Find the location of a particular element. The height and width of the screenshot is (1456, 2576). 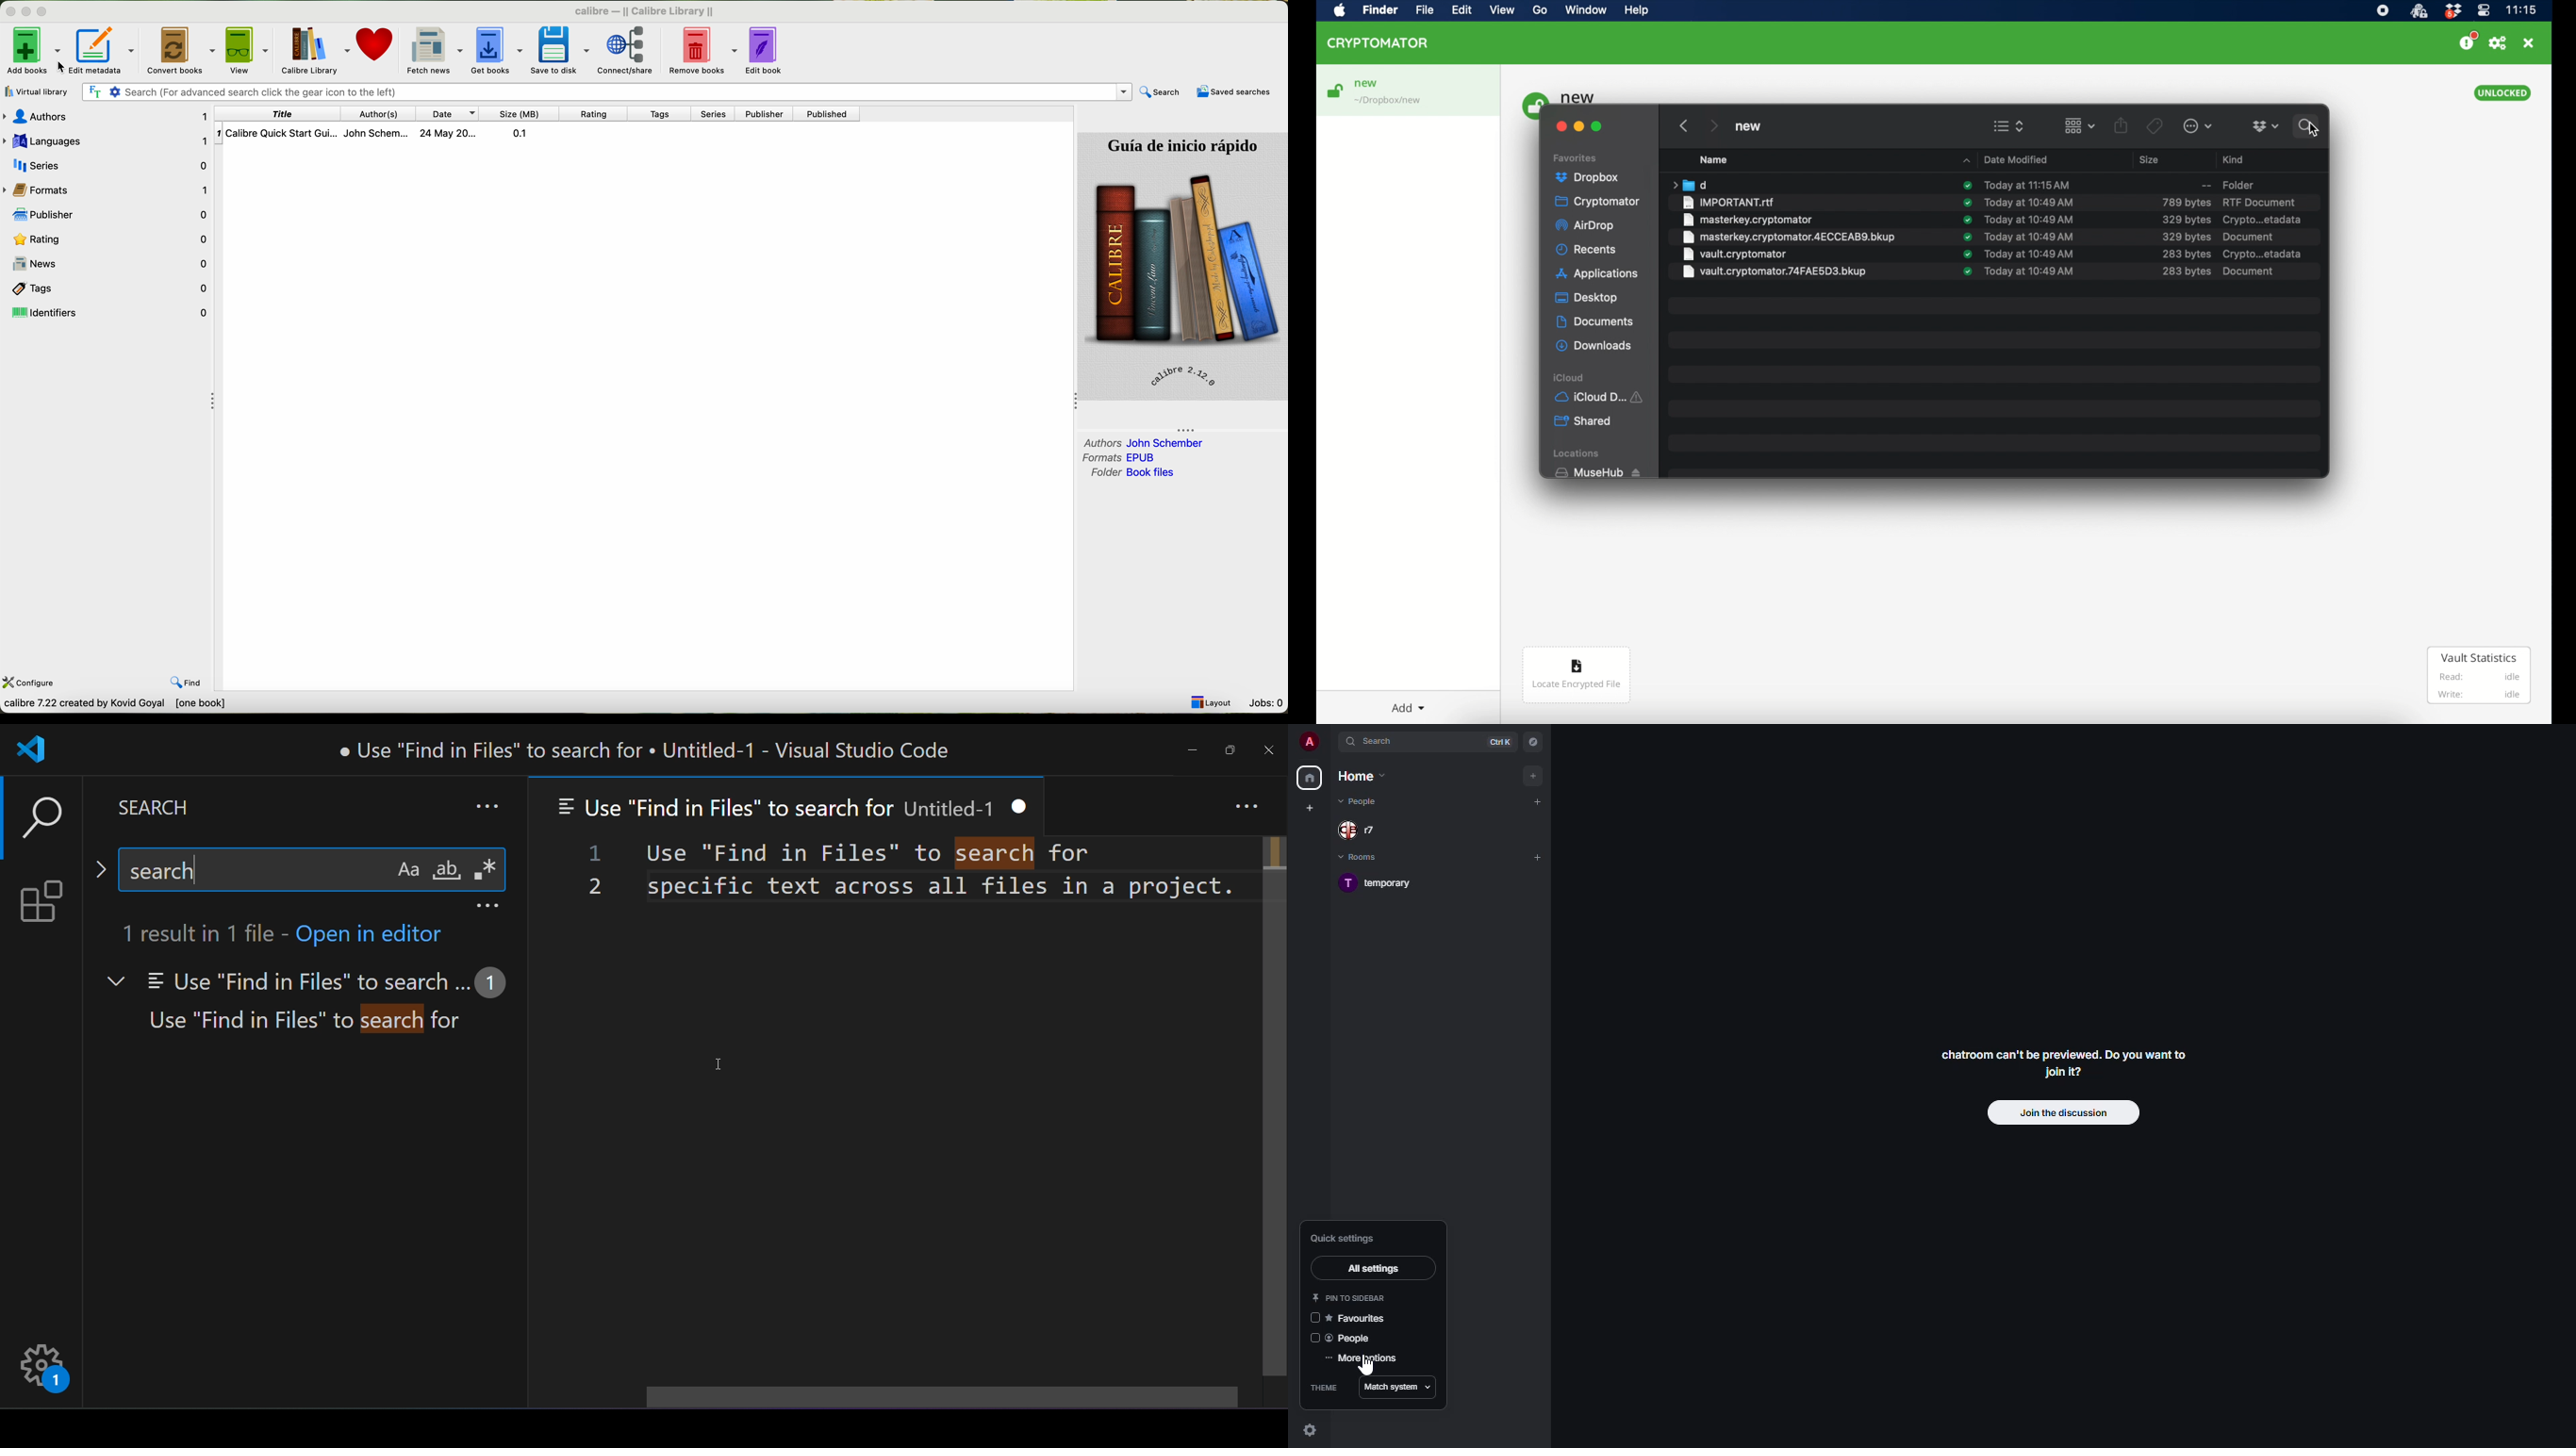

authors is located at coordinates (377, 113).